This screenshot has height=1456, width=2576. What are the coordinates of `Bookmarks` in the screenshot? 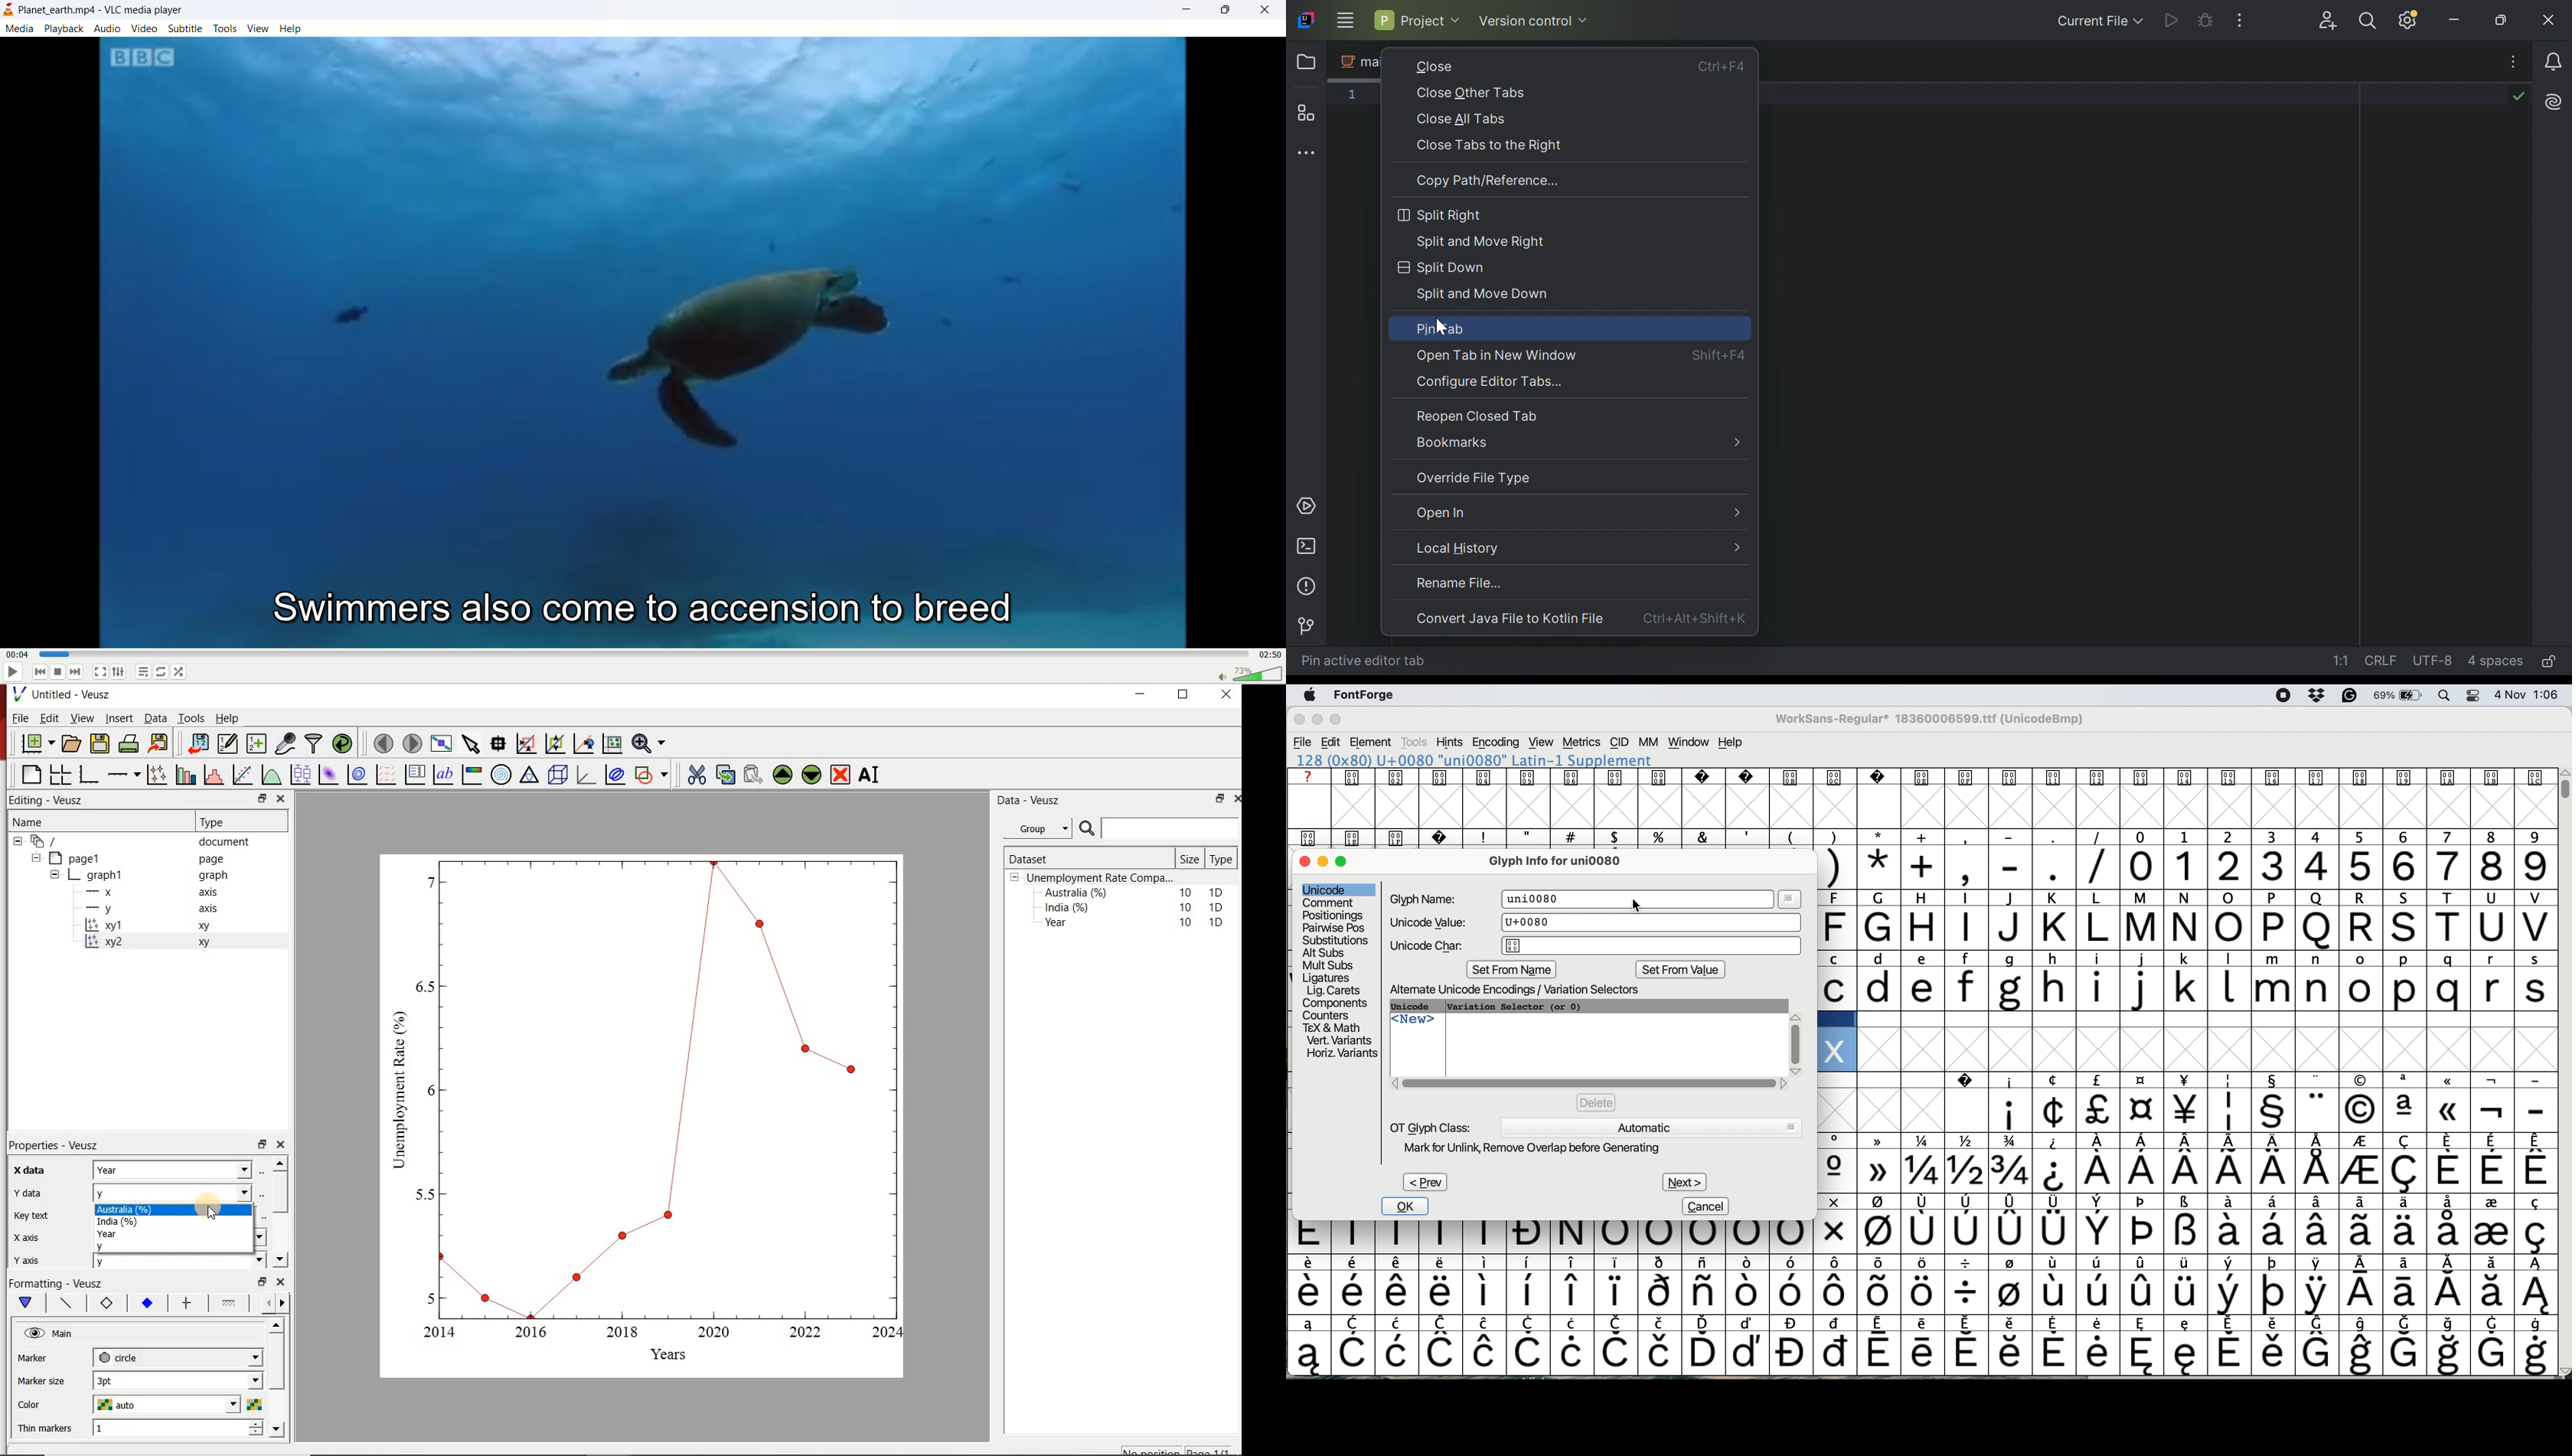 It's located at (1454, 443).